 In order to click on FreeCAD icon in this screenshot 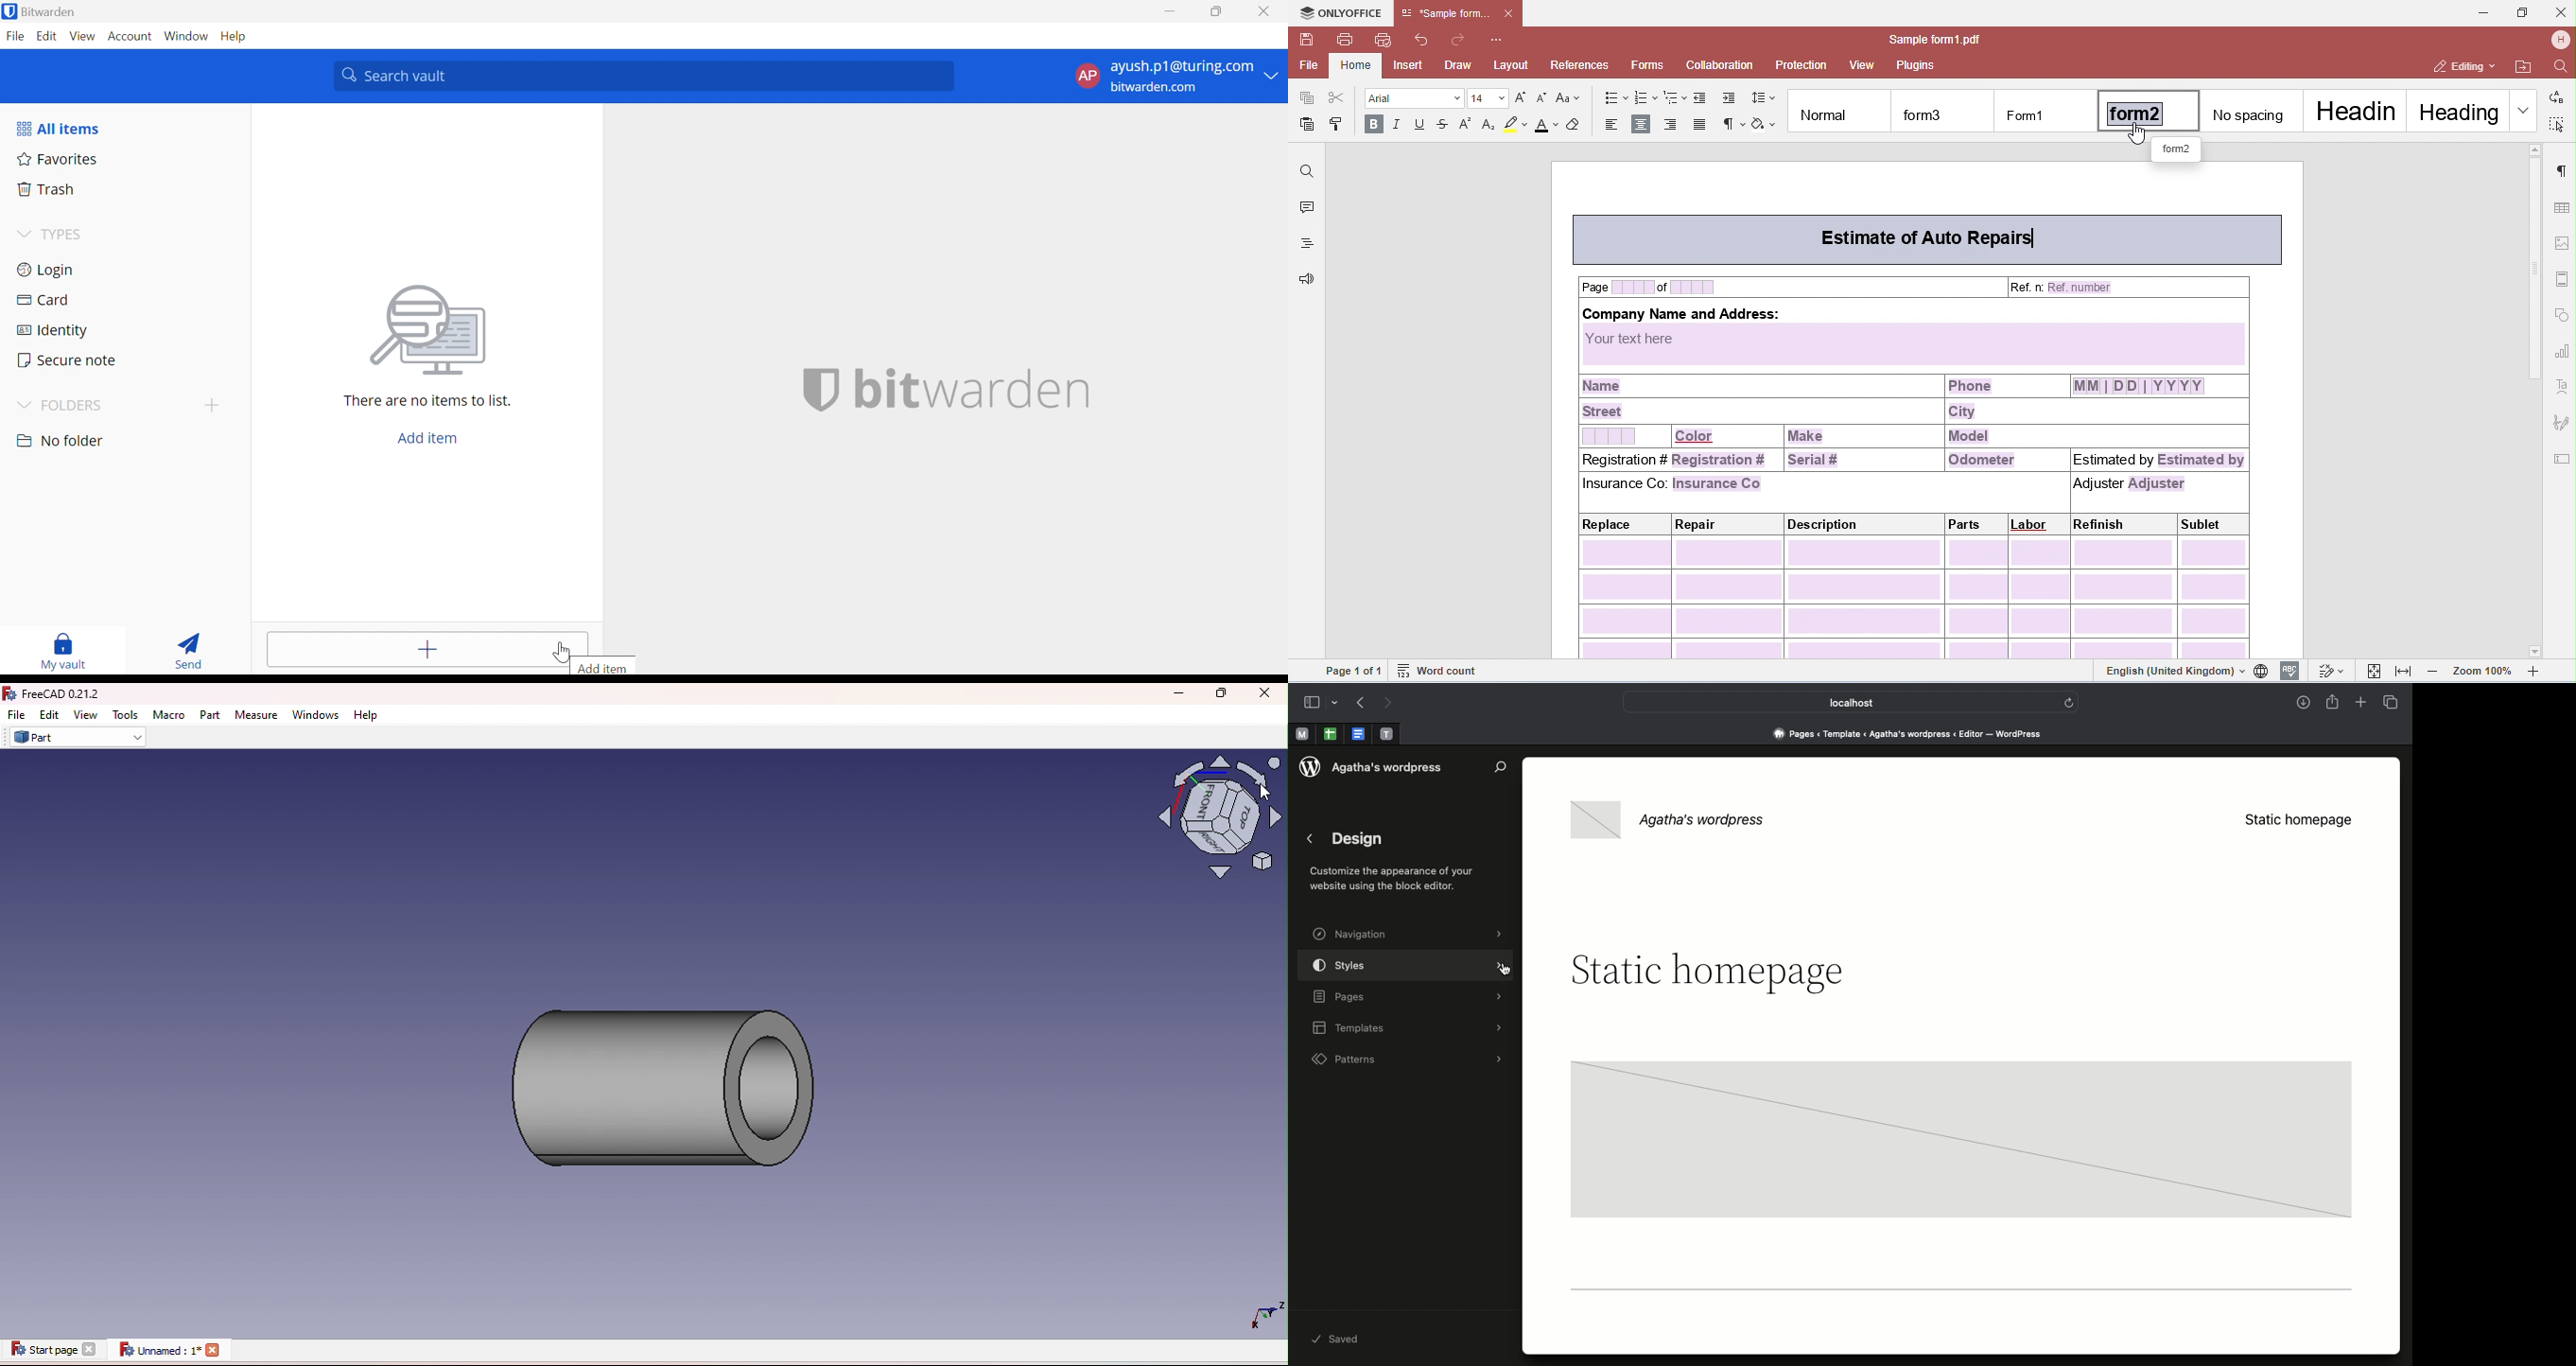, I will do `click(60, 694)`.